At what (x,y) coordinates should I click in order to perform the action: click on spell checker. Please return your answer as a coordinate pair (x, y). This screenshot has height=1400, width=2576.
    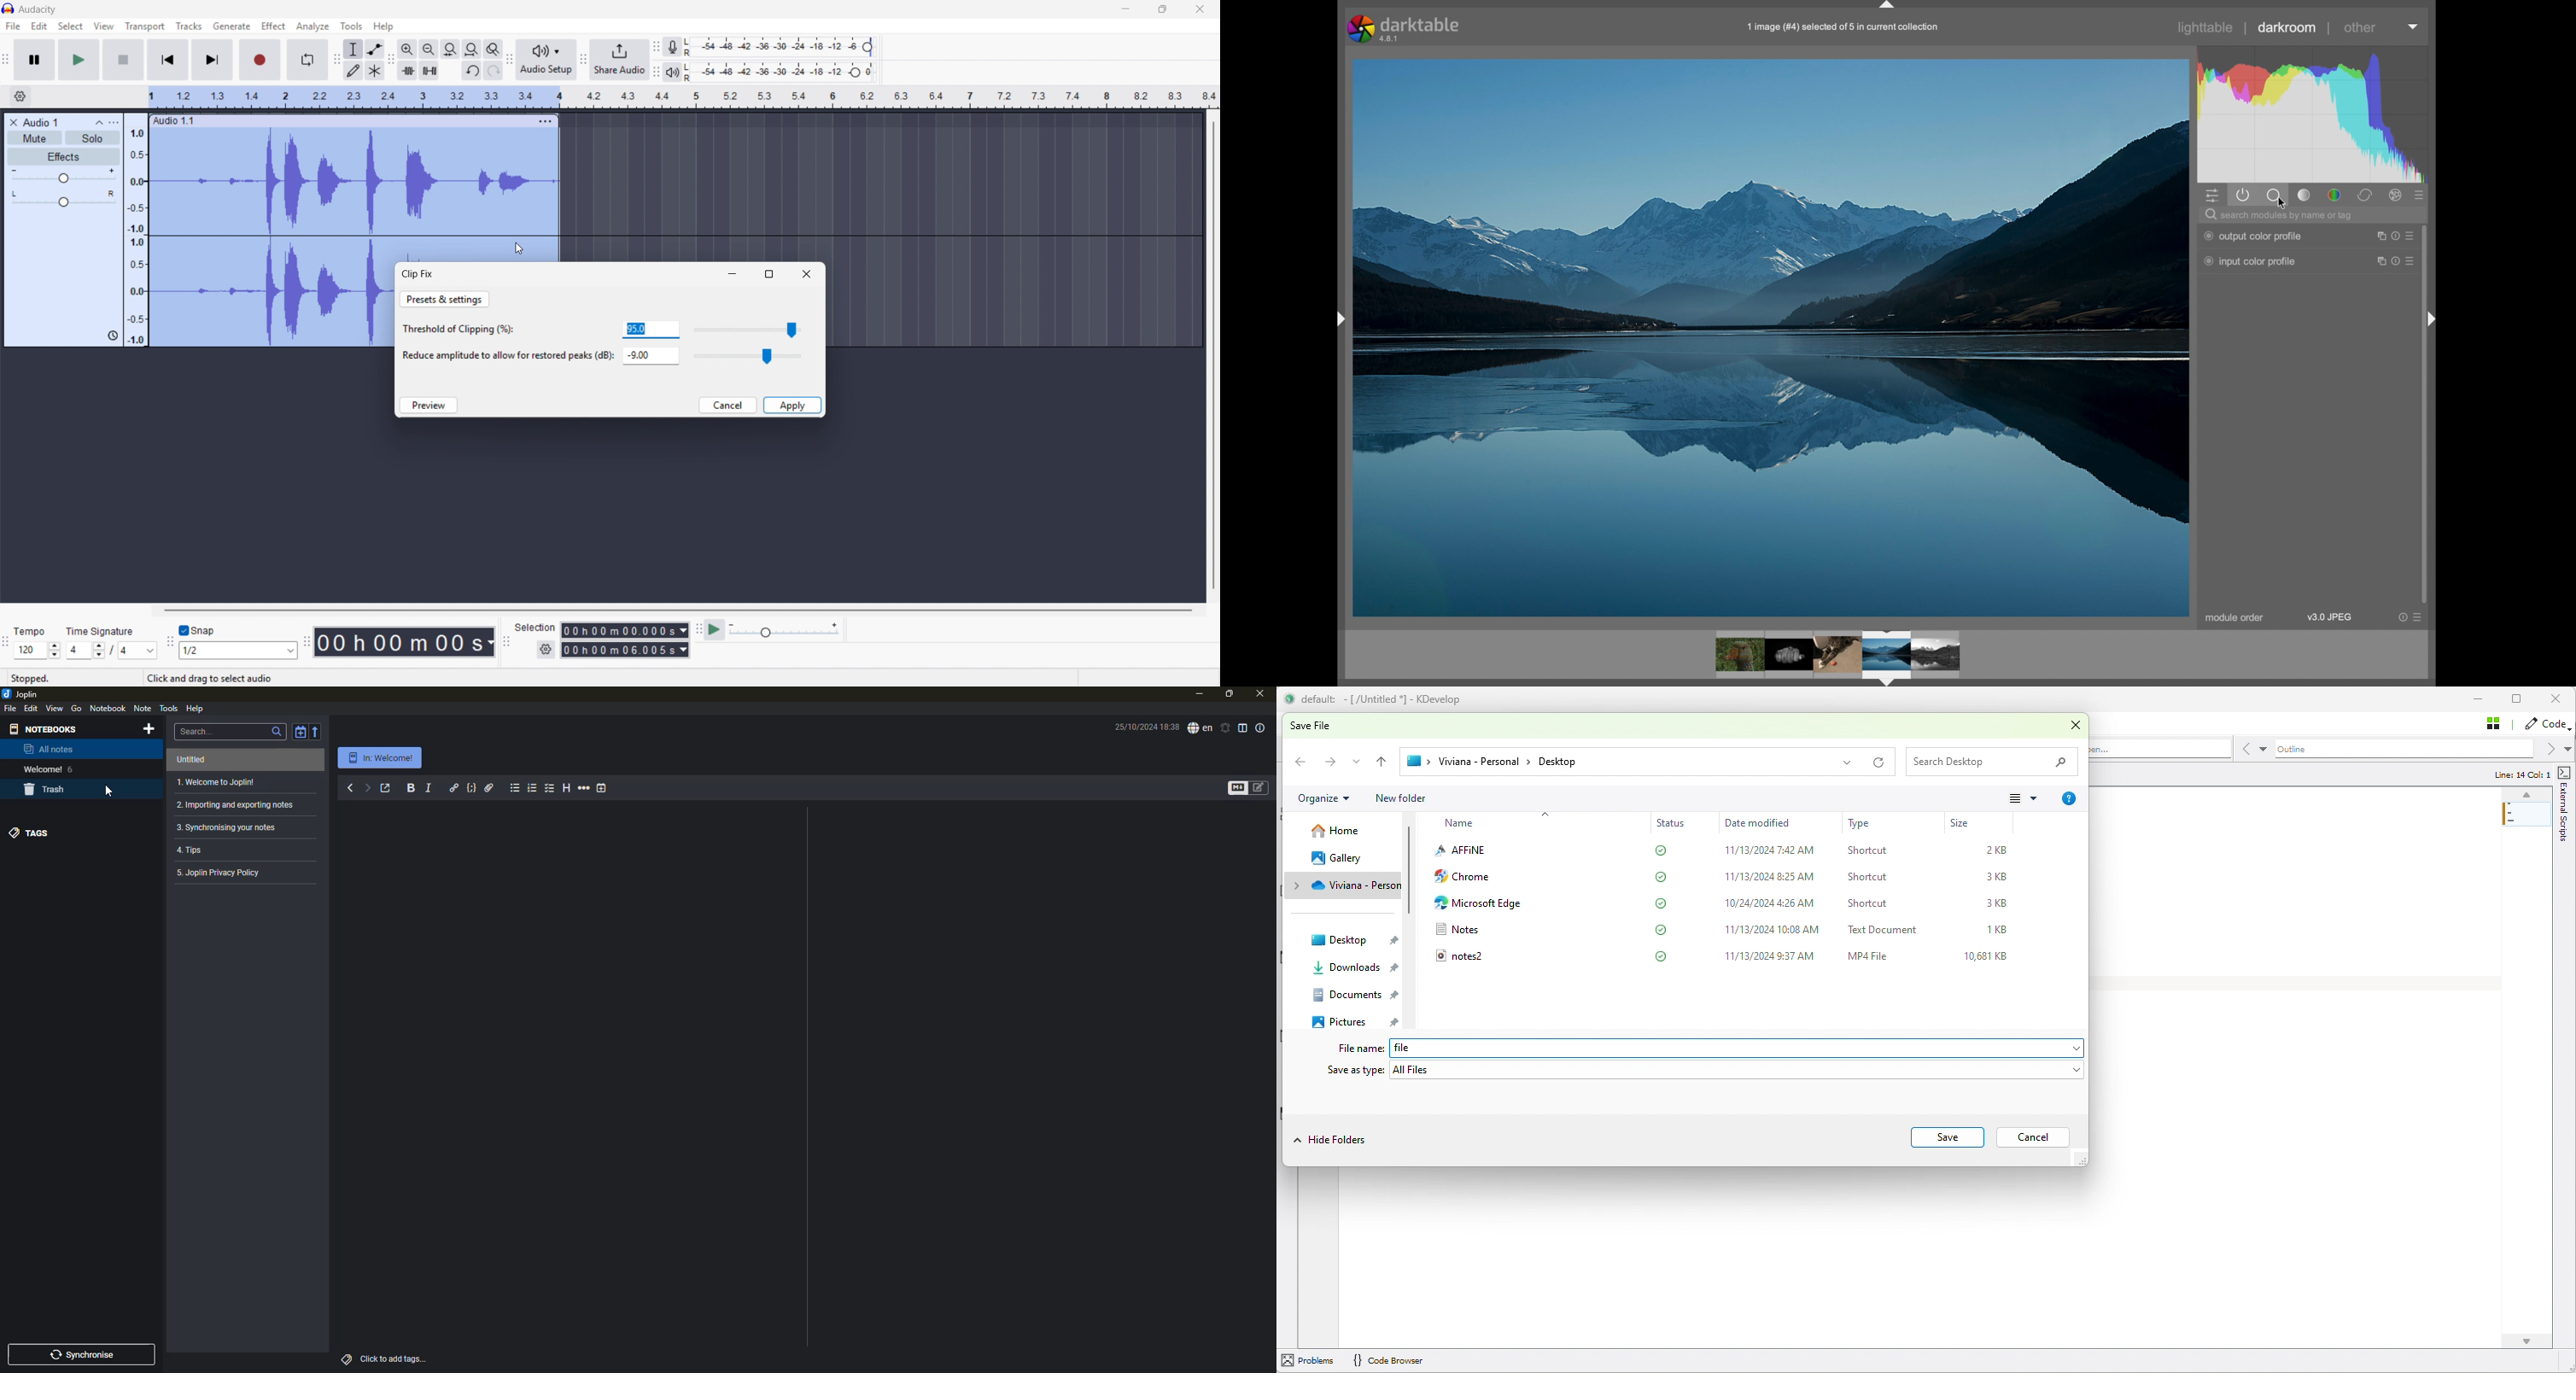
    Looking at the image, I should click on (1199, 728).